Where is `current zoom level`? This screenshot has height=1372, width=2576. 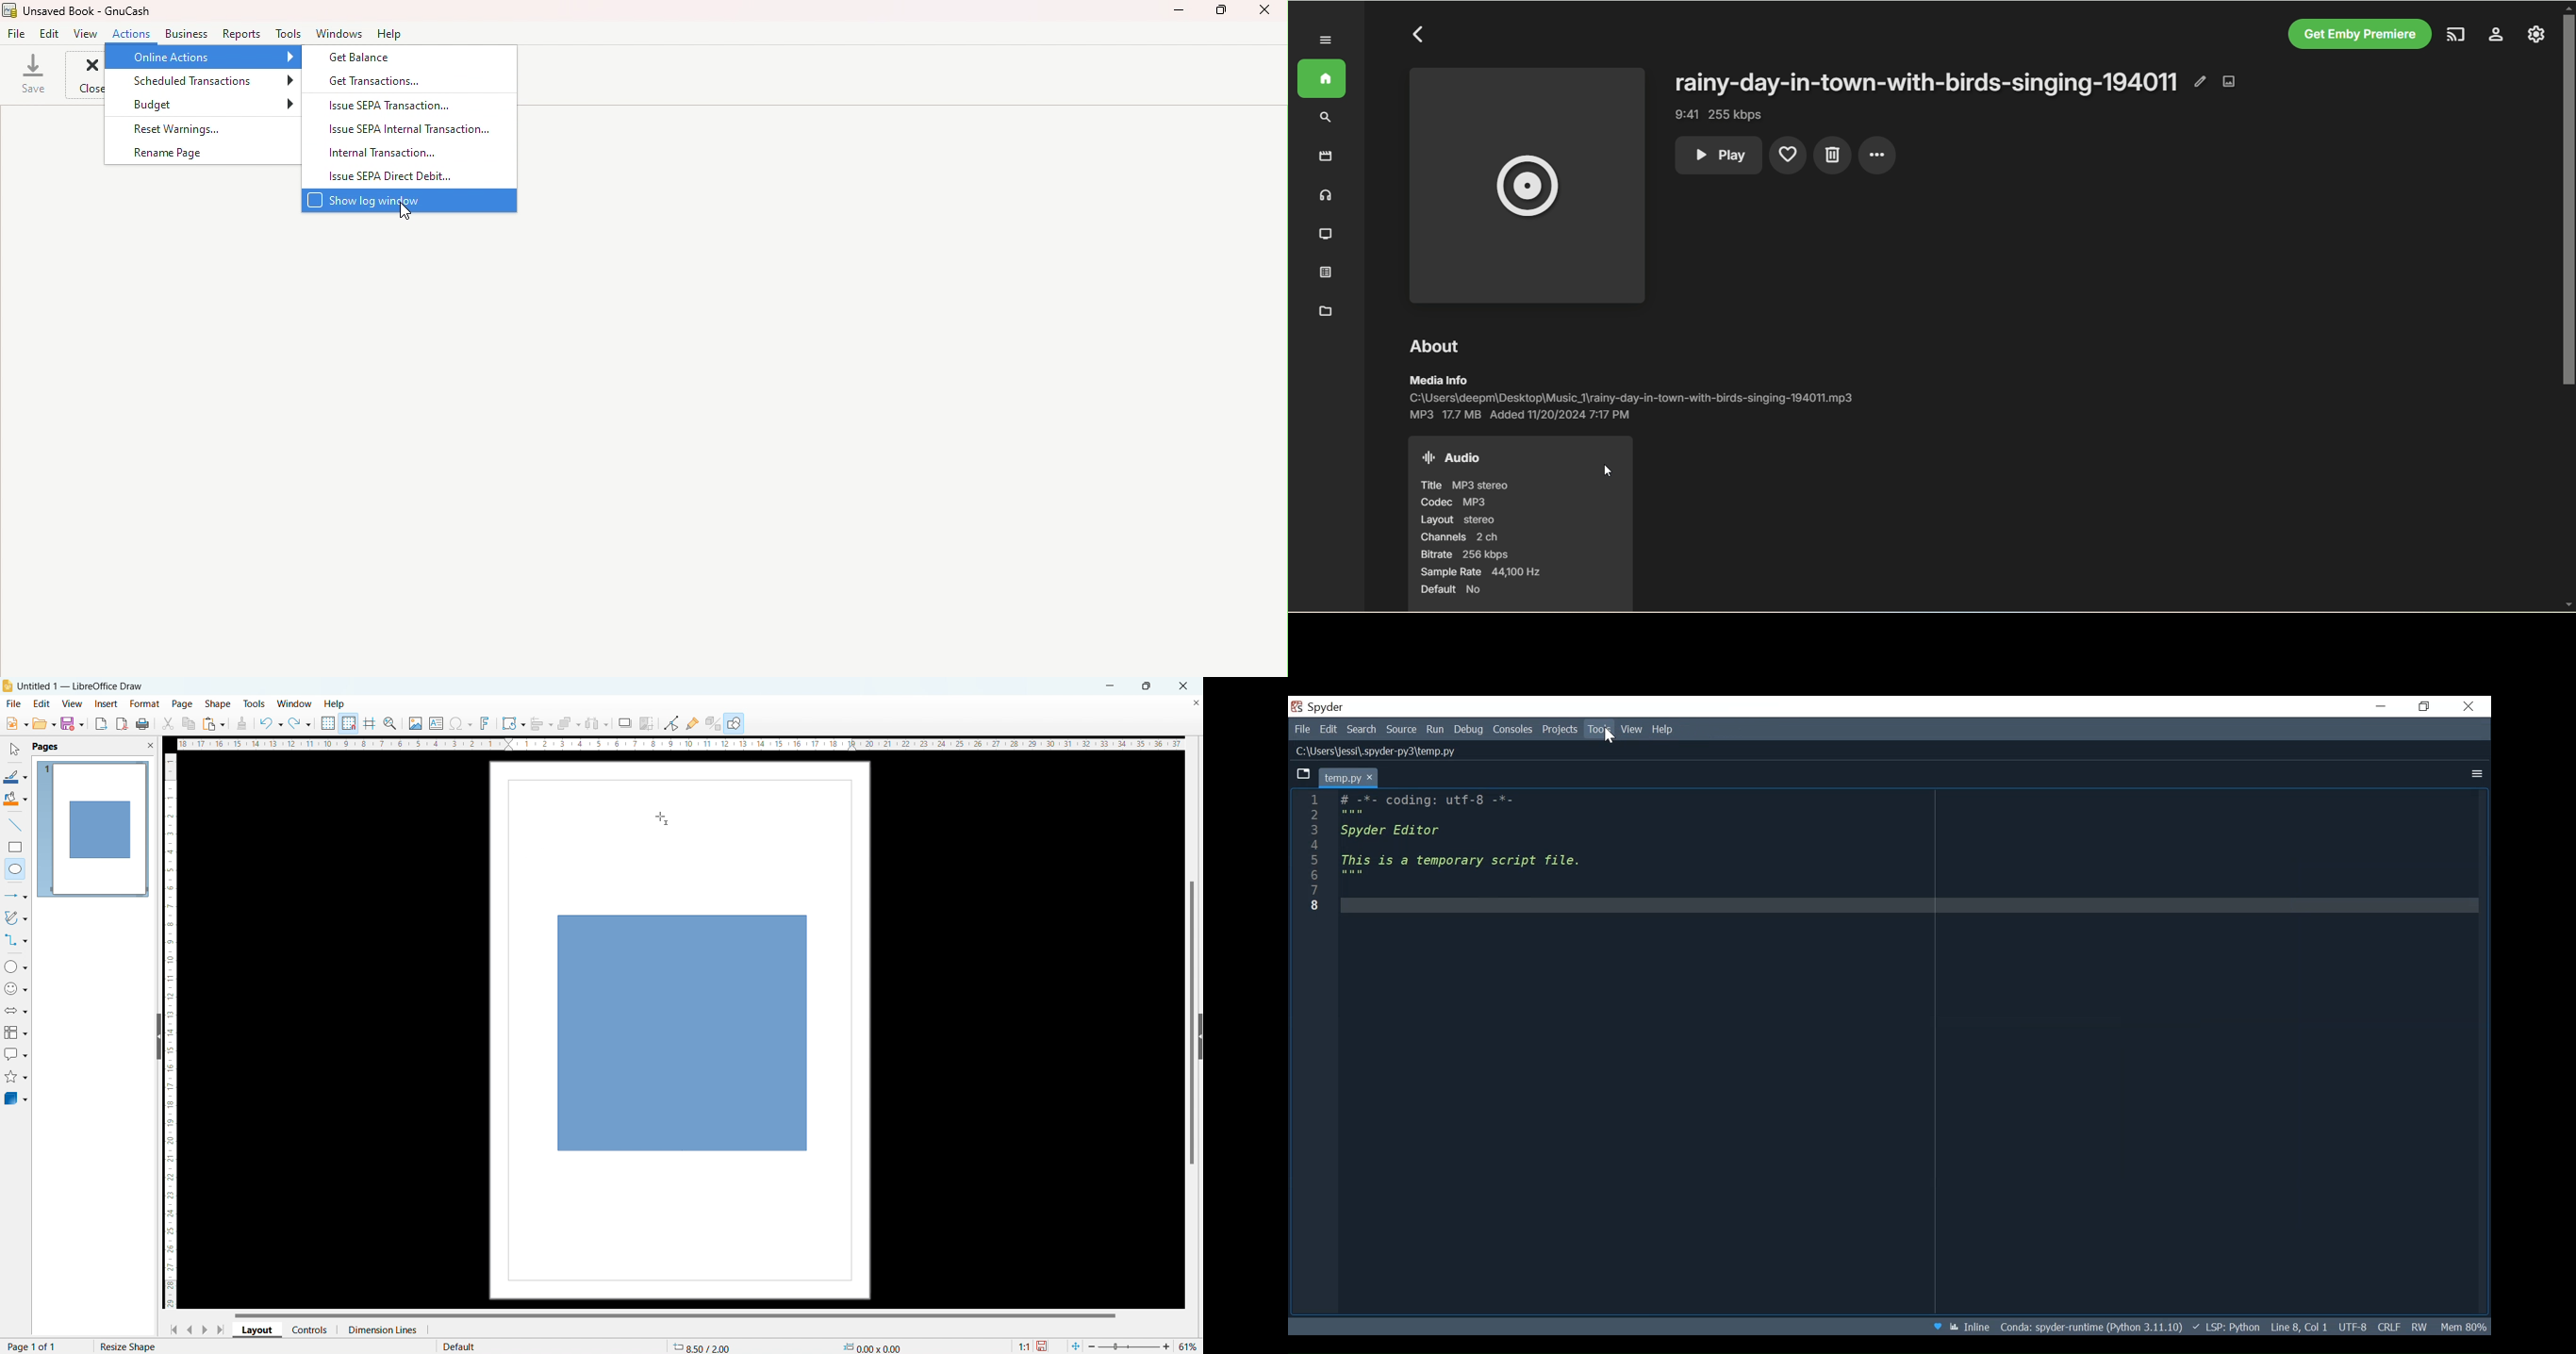 current zoom level is located at coordinates (1189, 1346).